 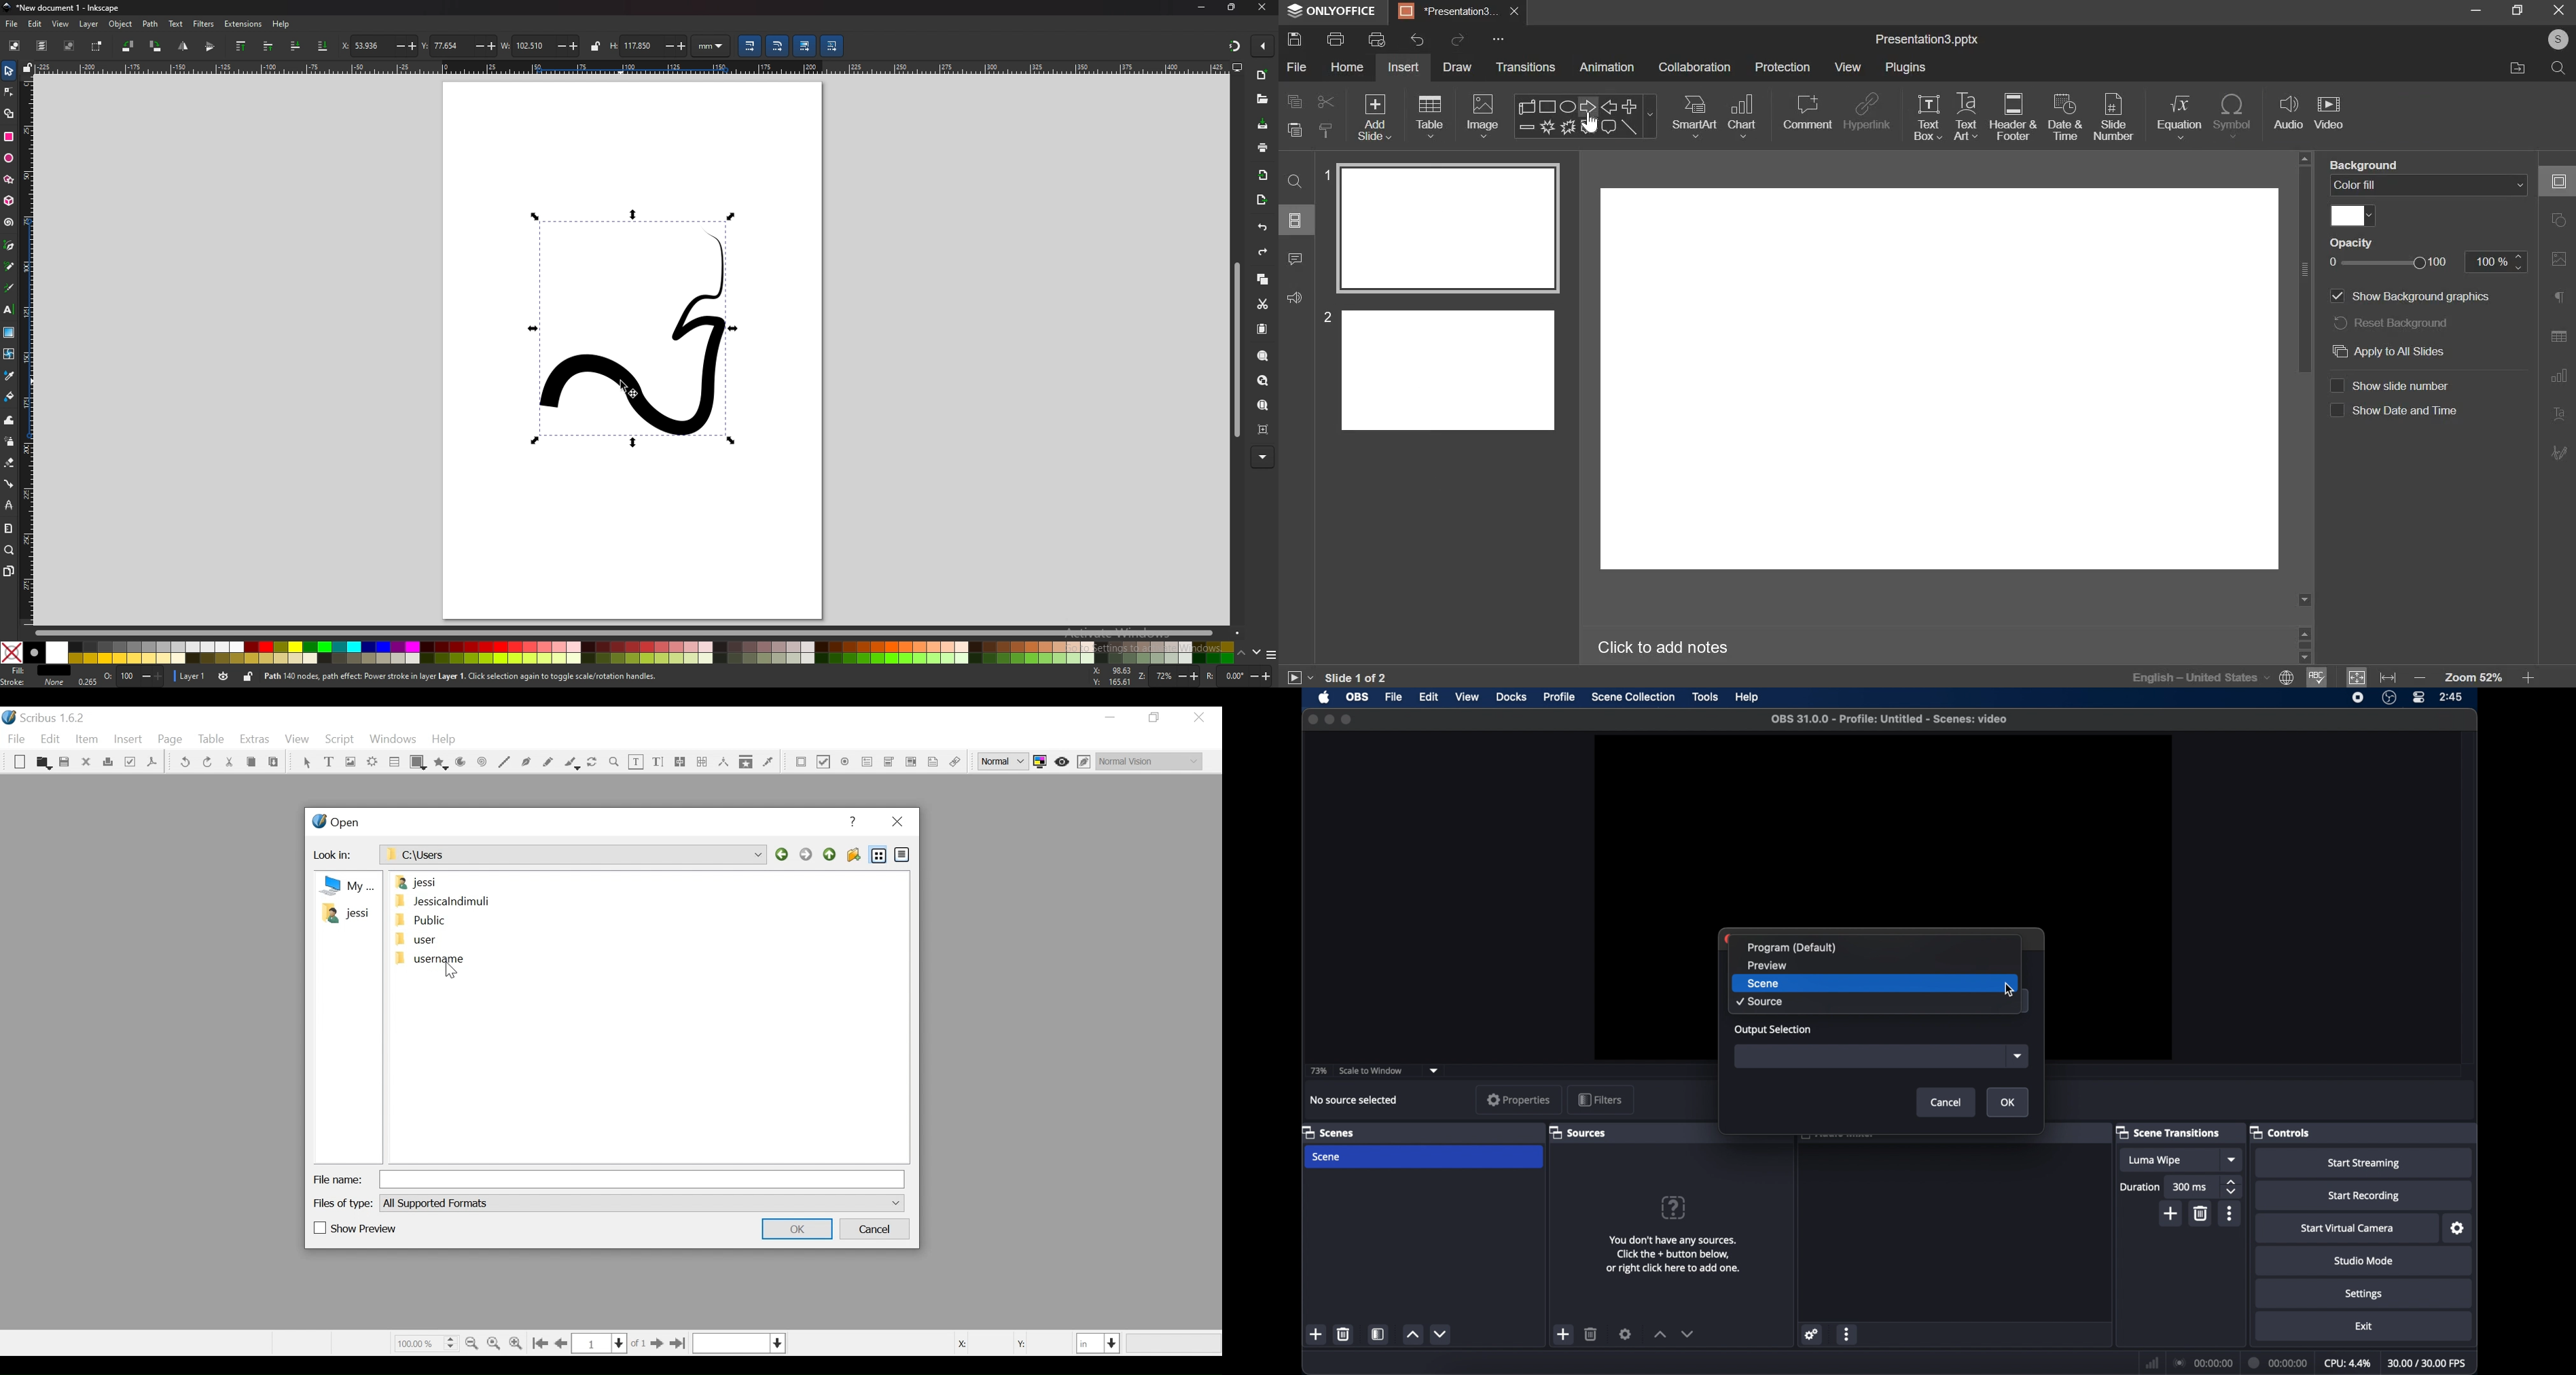 What do you see at coordinates (2456, 1229) in the screenshot?
I see `settings` at bounding box center [2456, 1229].